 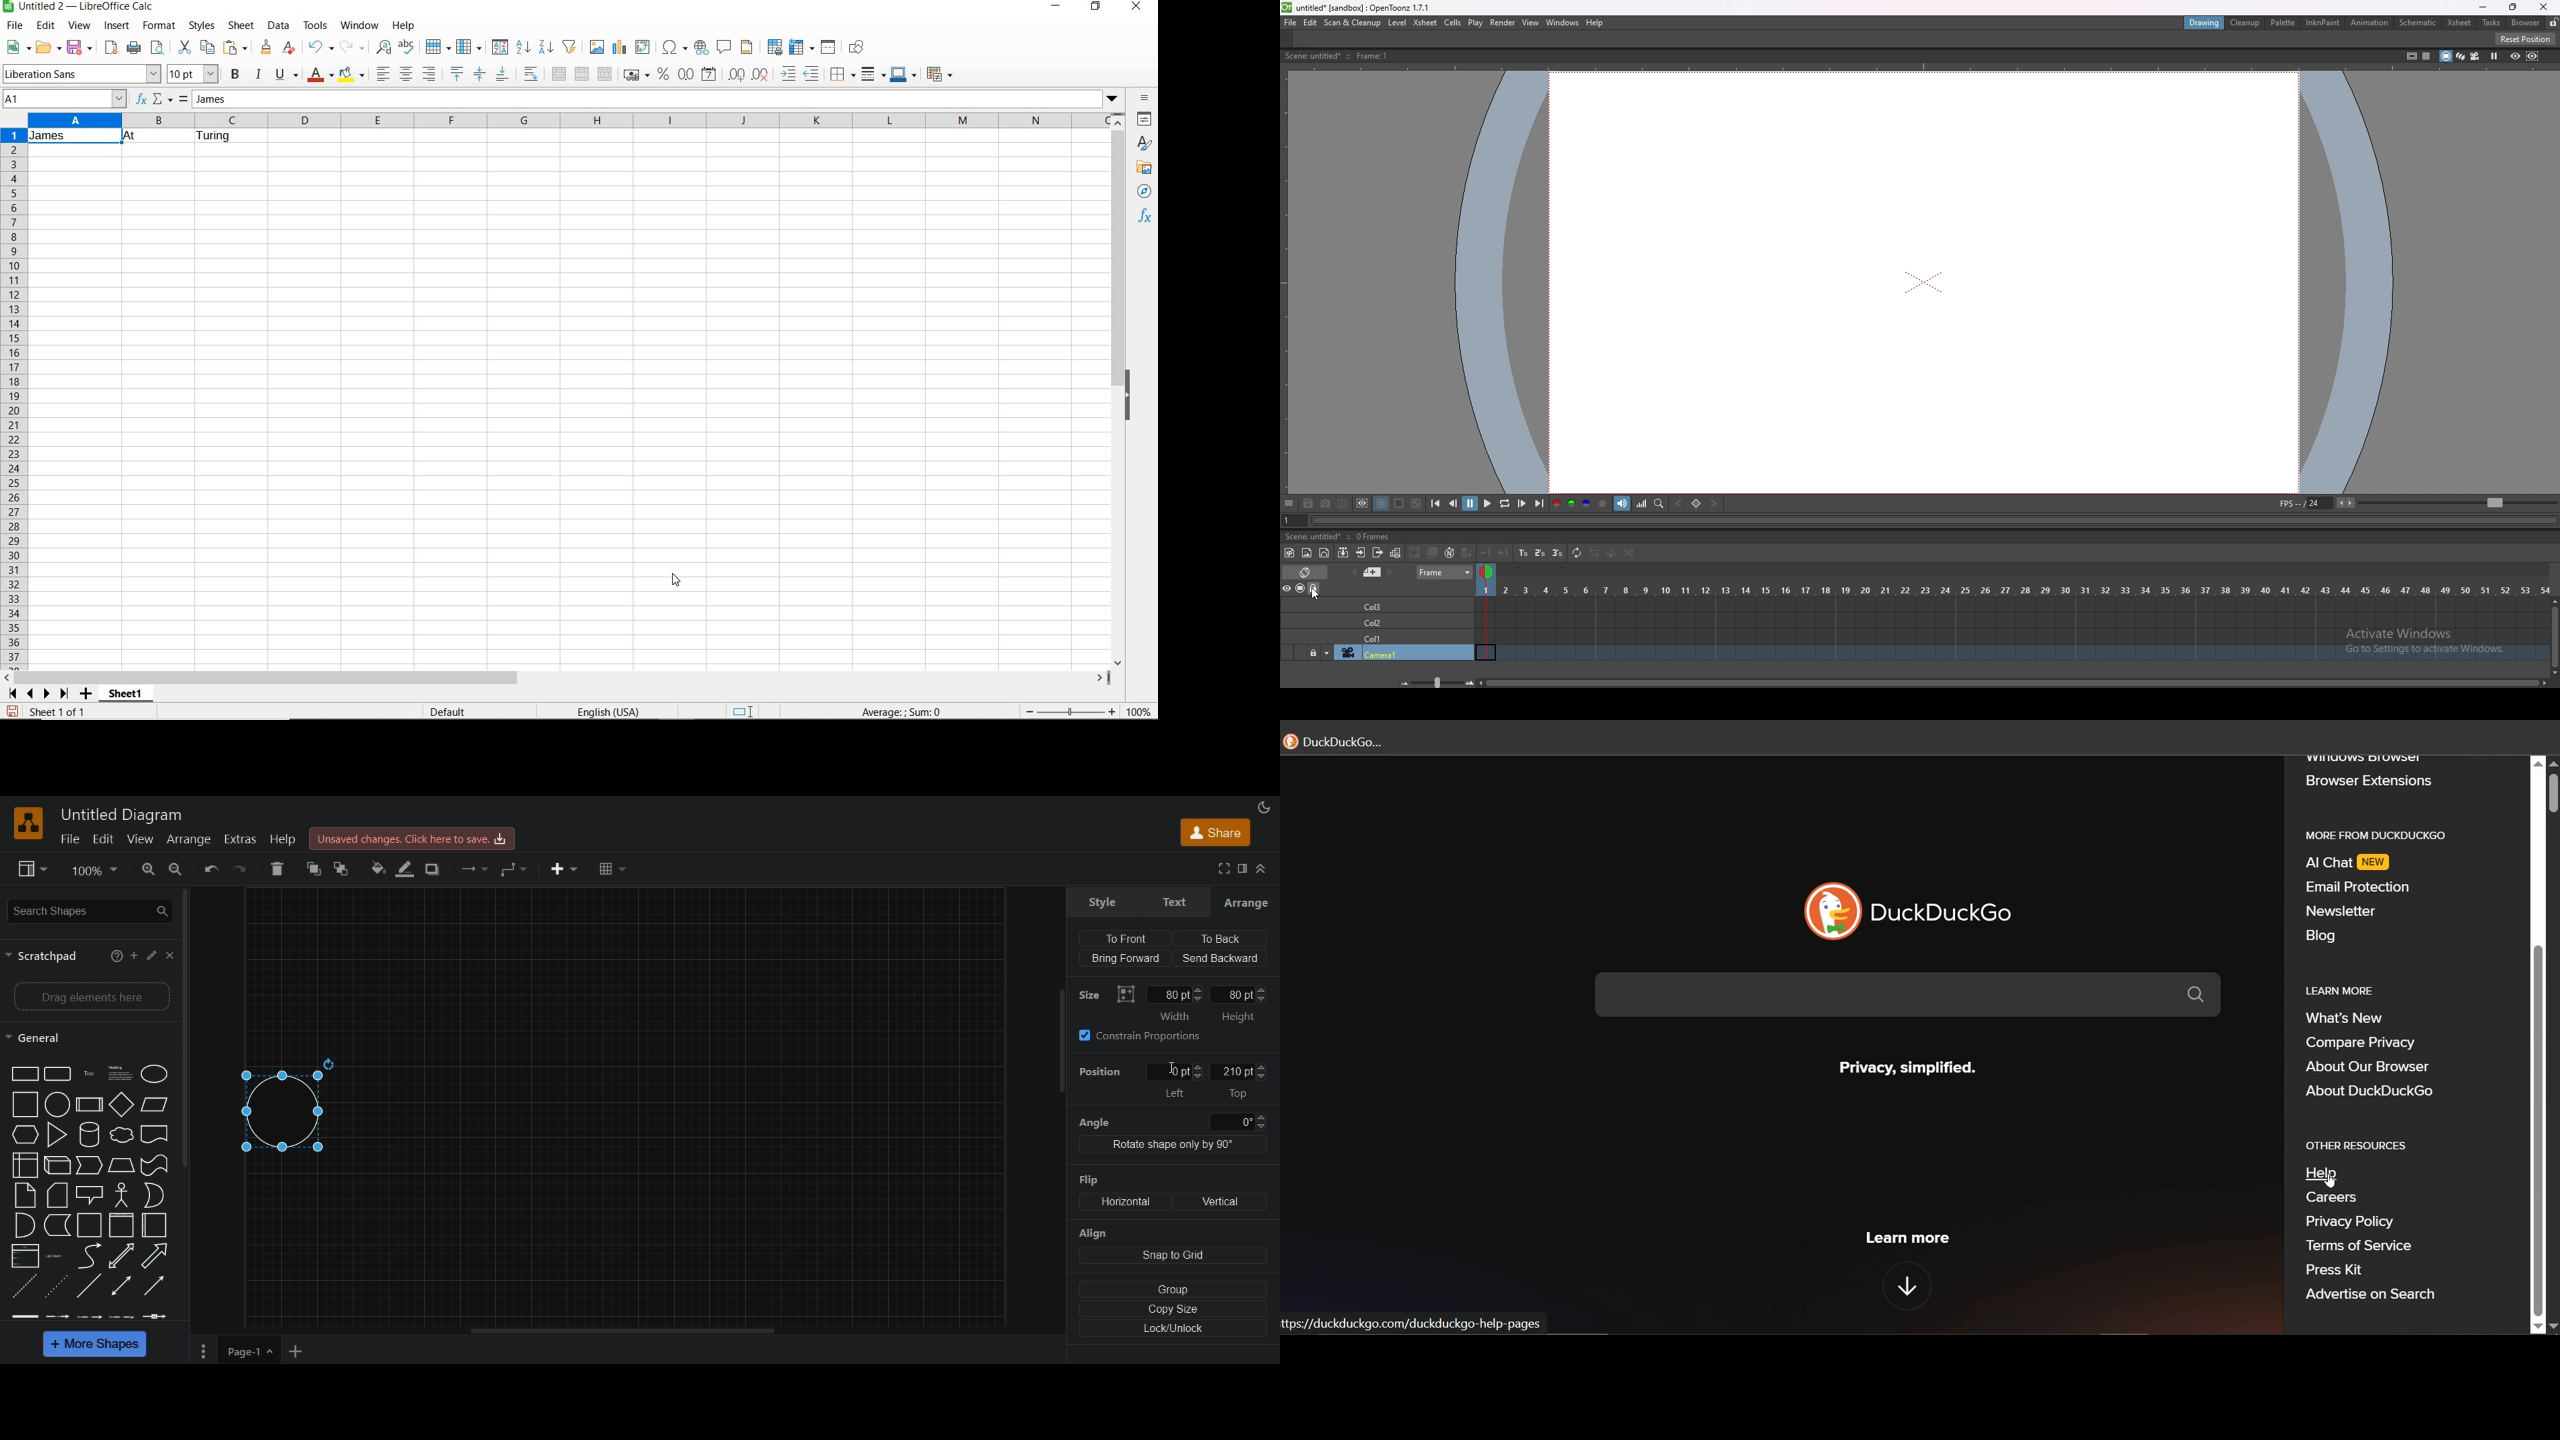 I want to click on diamond, so click(x=123, y=1106).